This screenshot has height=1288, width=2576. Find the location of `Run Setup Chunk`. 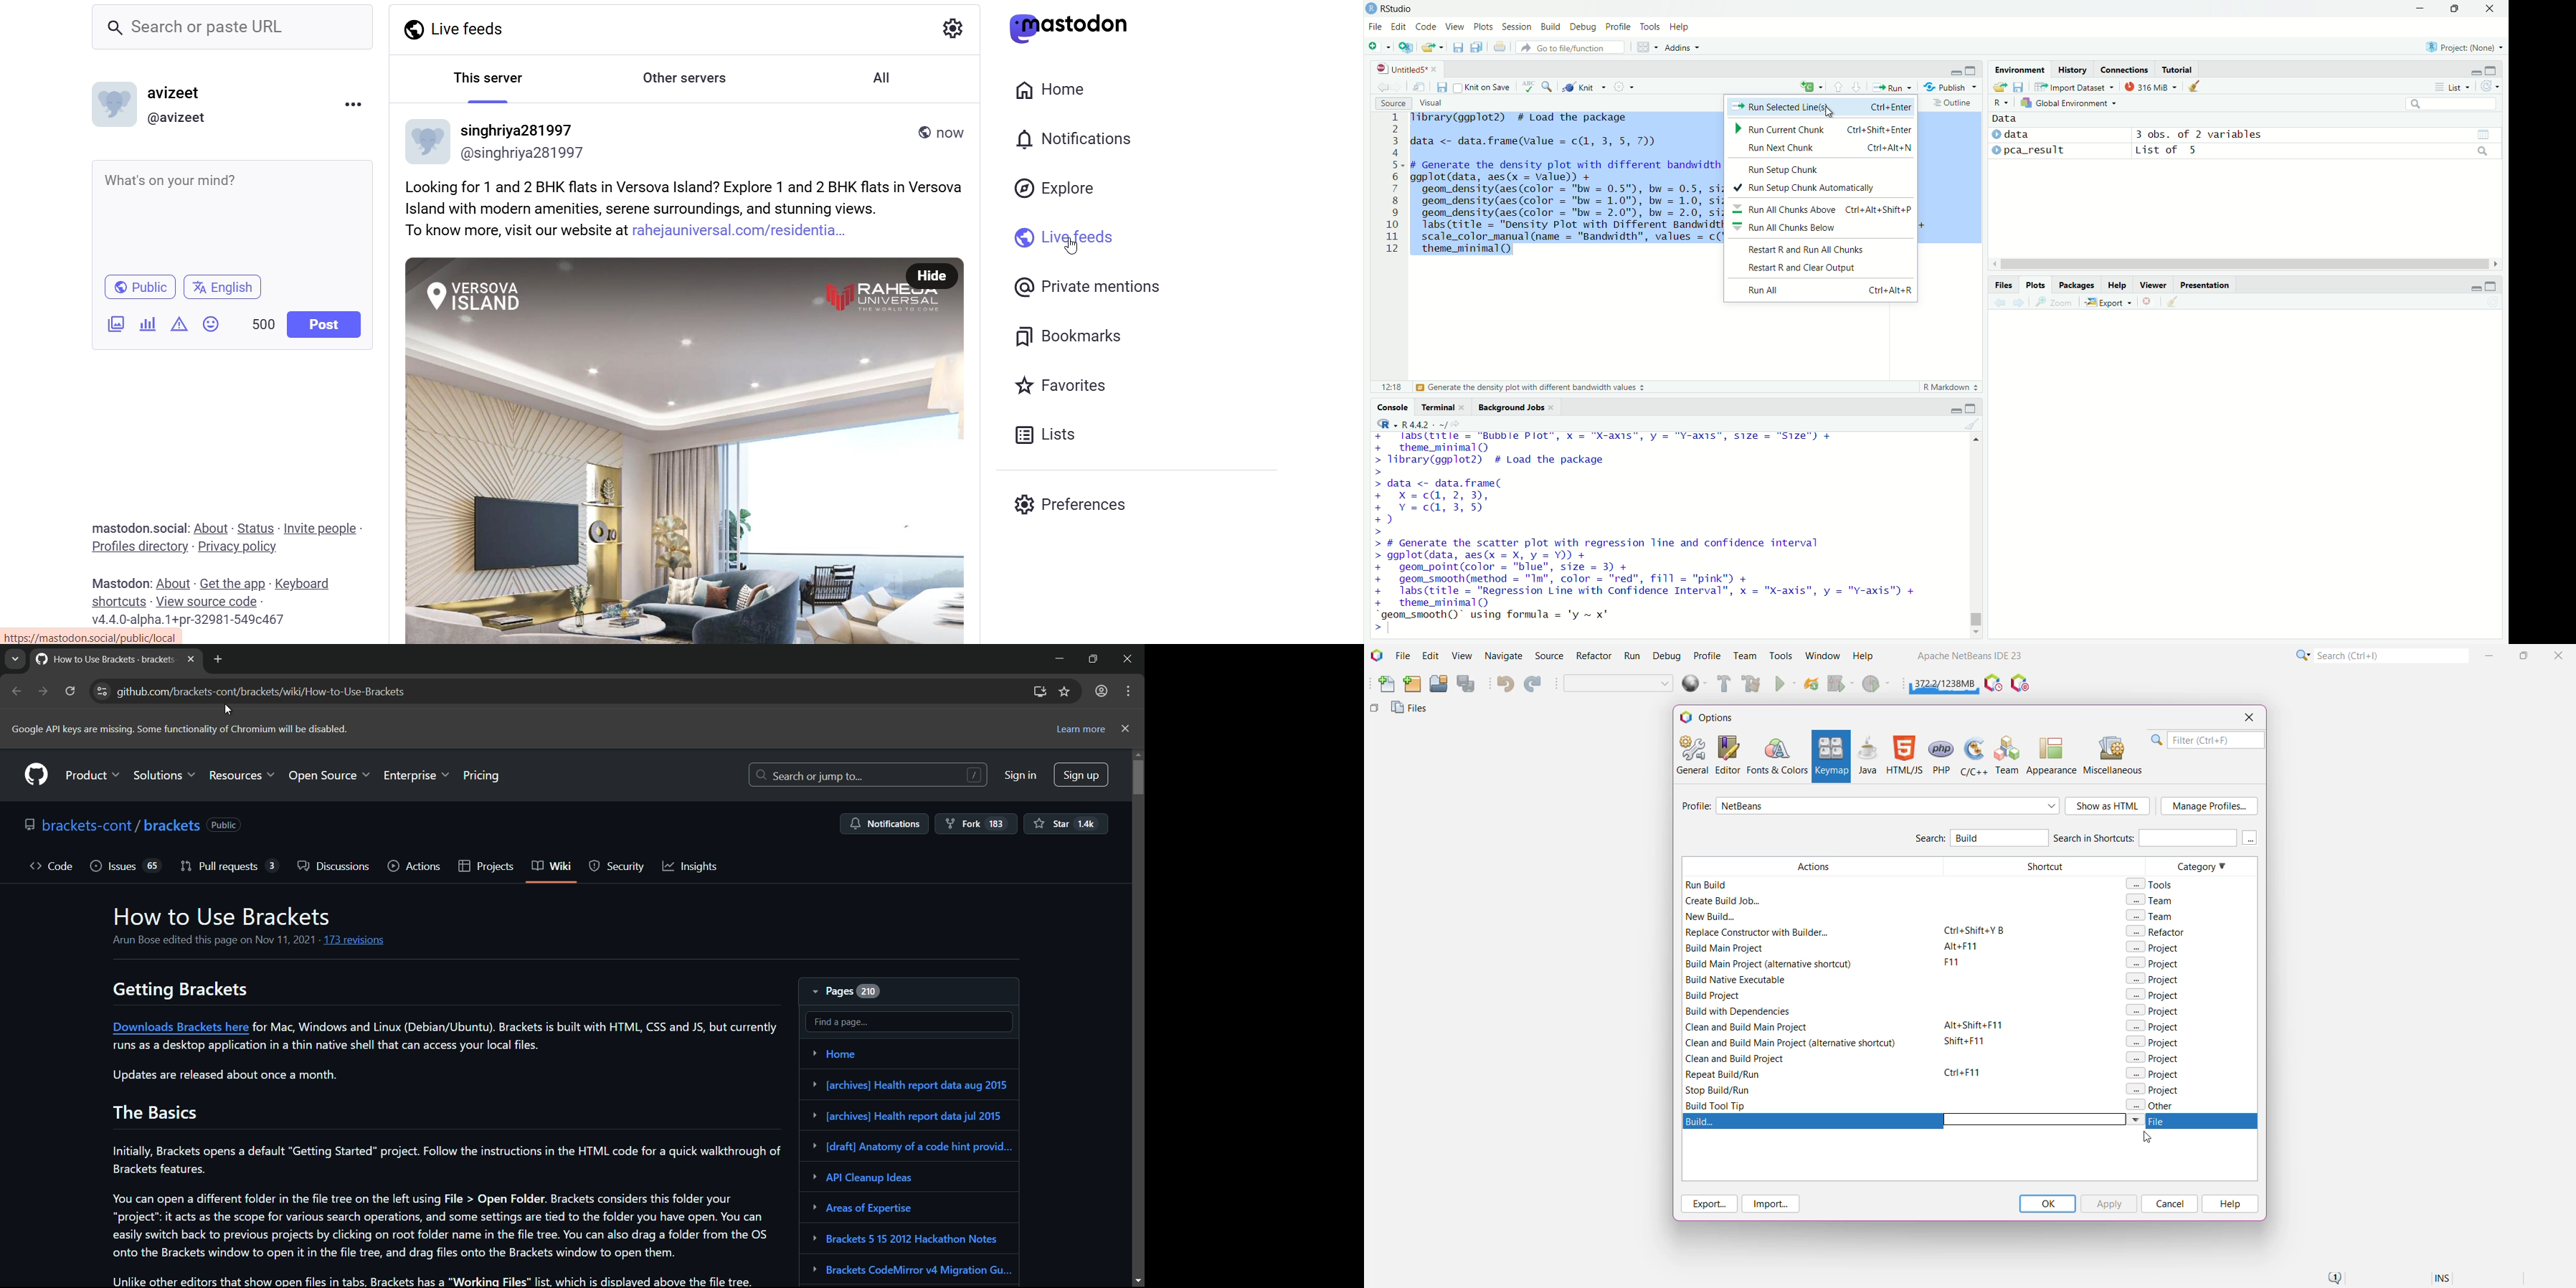

Run Setup Chunk is located at coordinates (1821, 168).